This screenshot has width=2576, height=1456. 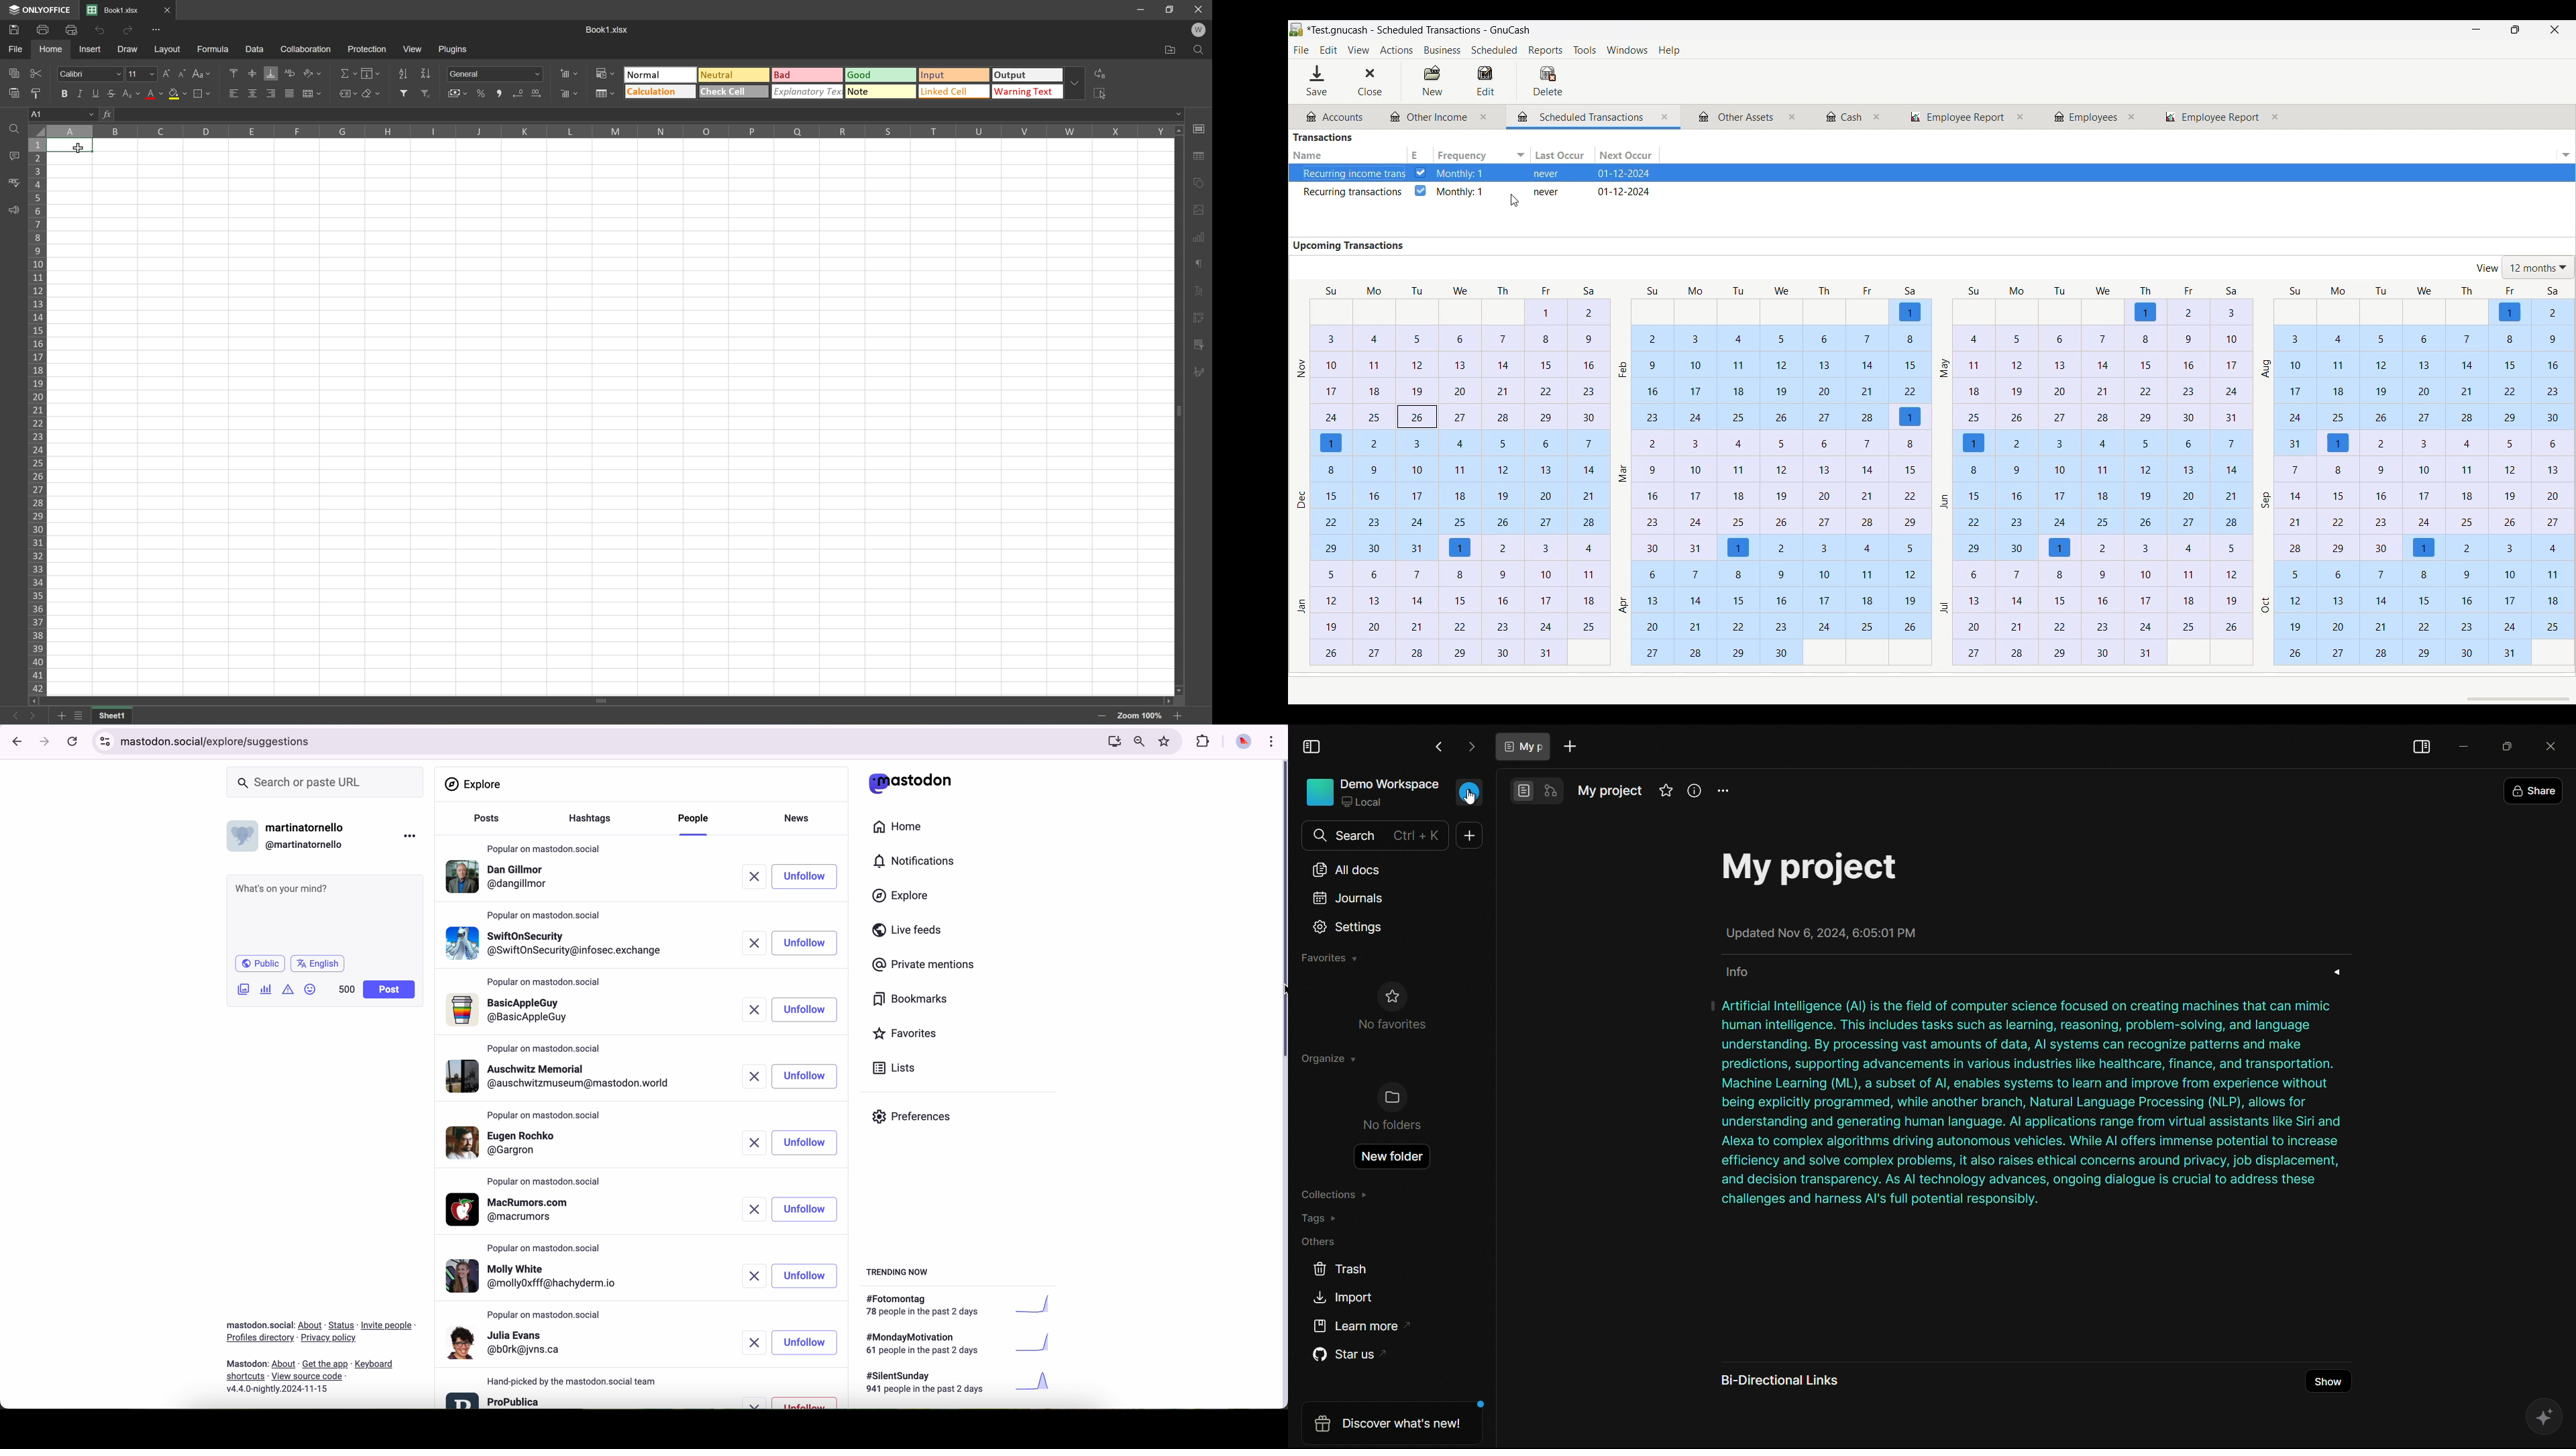 I want to click on | Artificial Intelligence (Al) is the field of computer science focused on creating machines that can mimic human intelligence. This includes tasks such as learning, reasoning, problem-solving, and language understanding. By processing vast amounts of data, Al systems can recognize patterns and make predictions, supporting advancements in various industries like healthcare, finance, and transportation. Machine Learning (ML), a subset of Al, enables systems to learn and improve from experience without being explicitly programmed, while another branch, Natural Language Processing (NLP), allows for understanding and generating human language. Al applications range from virtual assistants like Siri and Alexa to complex algorithms driving autonomous vehicles. While Al offers immense potential to increase efficiency and solve complex problems, it also raises ethical concerns around privacy, job displacement, and decision transparency. As Al technology advances, ongoing dialogue is crucial to address these challenges and harness Al's full potential responsibly., so click(x=2039, y=1110).